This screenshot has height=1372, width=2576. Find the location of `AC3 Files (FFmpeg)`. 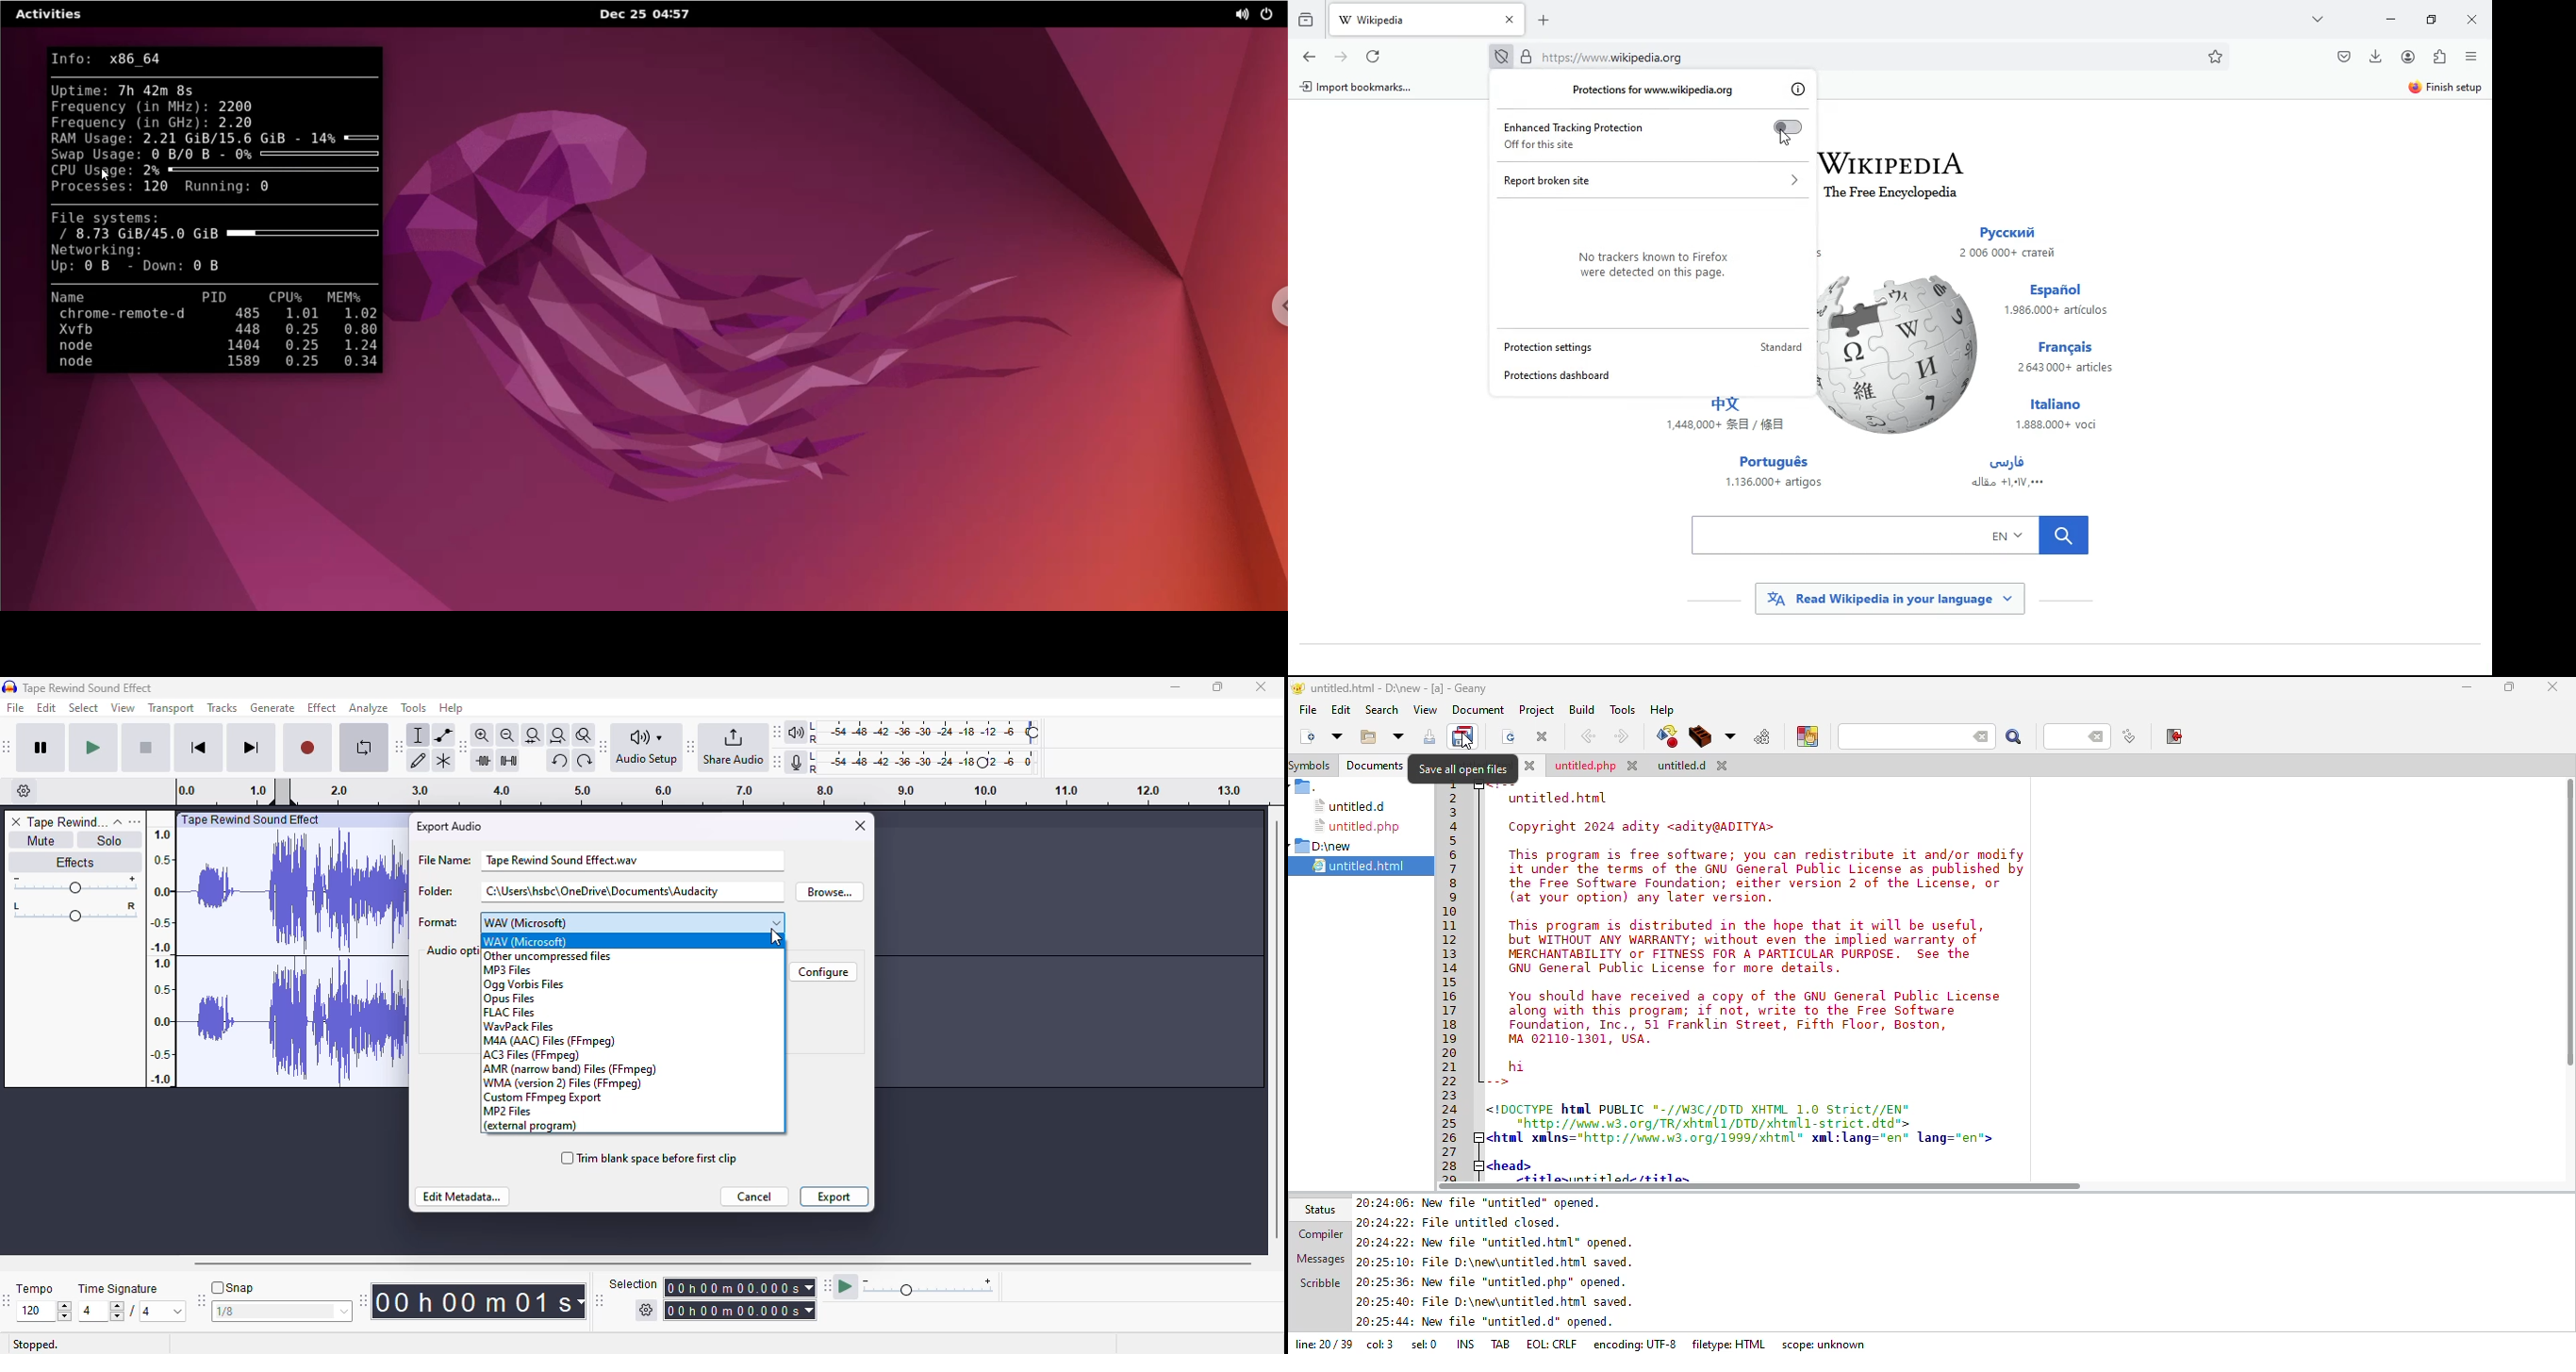

AC3 Files (FFmpeg) is located at coordinates (532, 1056).